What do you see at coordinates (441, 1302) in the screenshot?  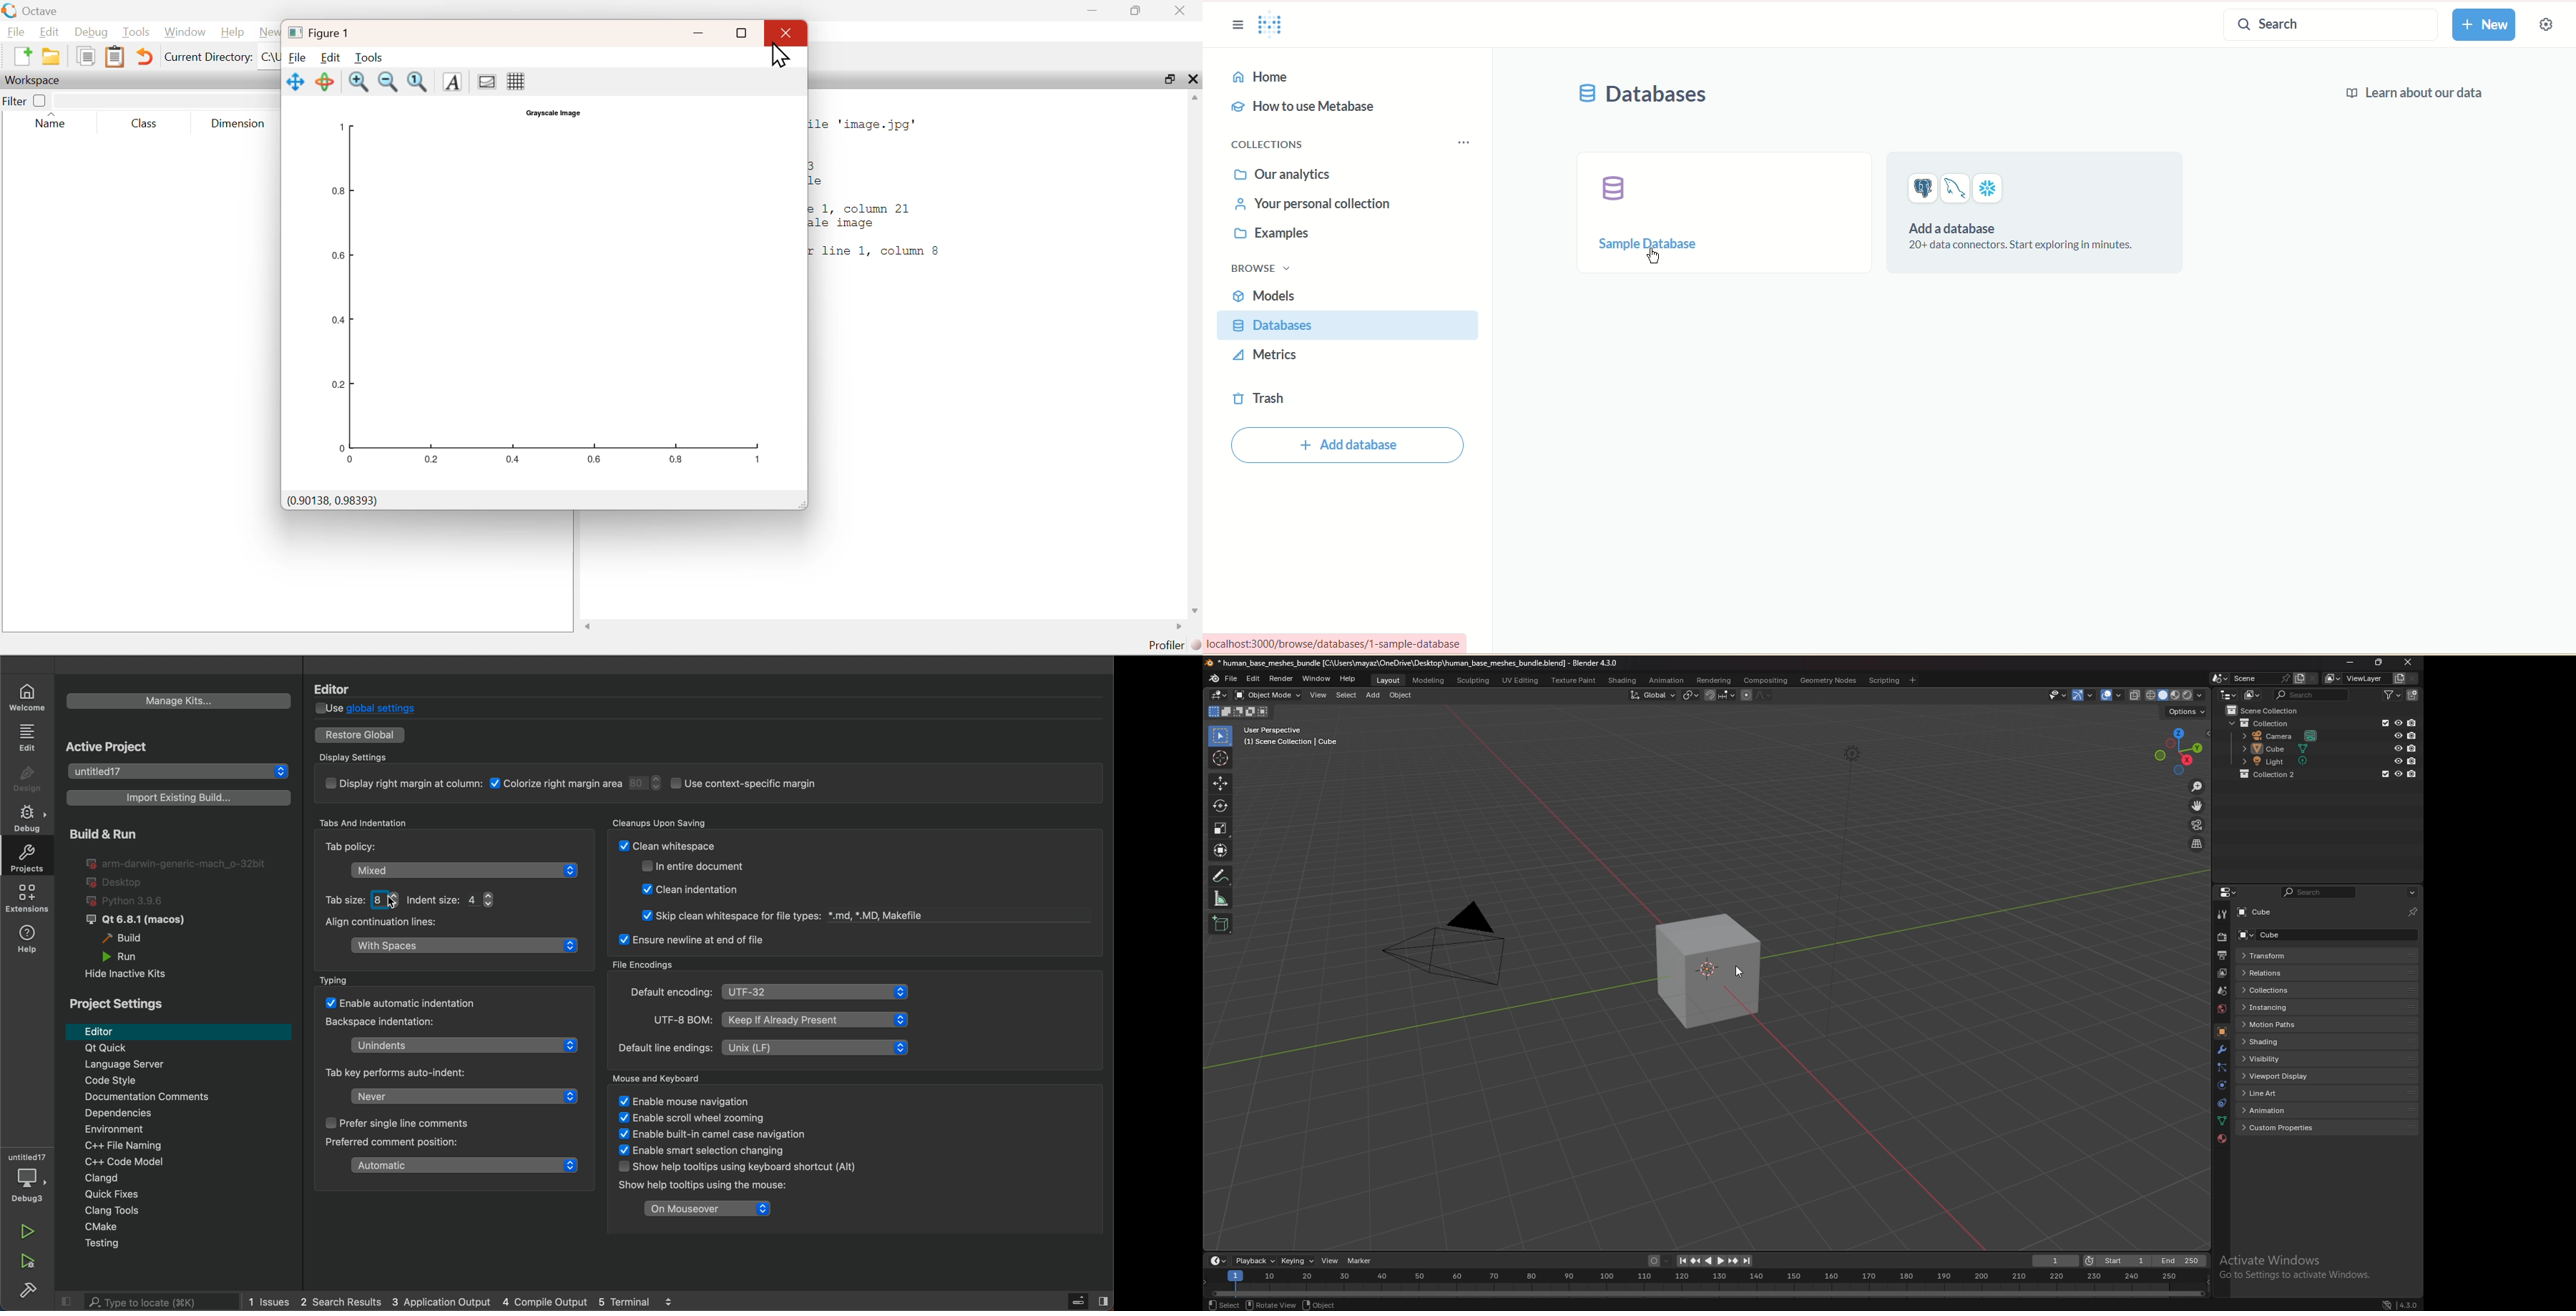 I see `application output` at bounding box center [441, 1302].